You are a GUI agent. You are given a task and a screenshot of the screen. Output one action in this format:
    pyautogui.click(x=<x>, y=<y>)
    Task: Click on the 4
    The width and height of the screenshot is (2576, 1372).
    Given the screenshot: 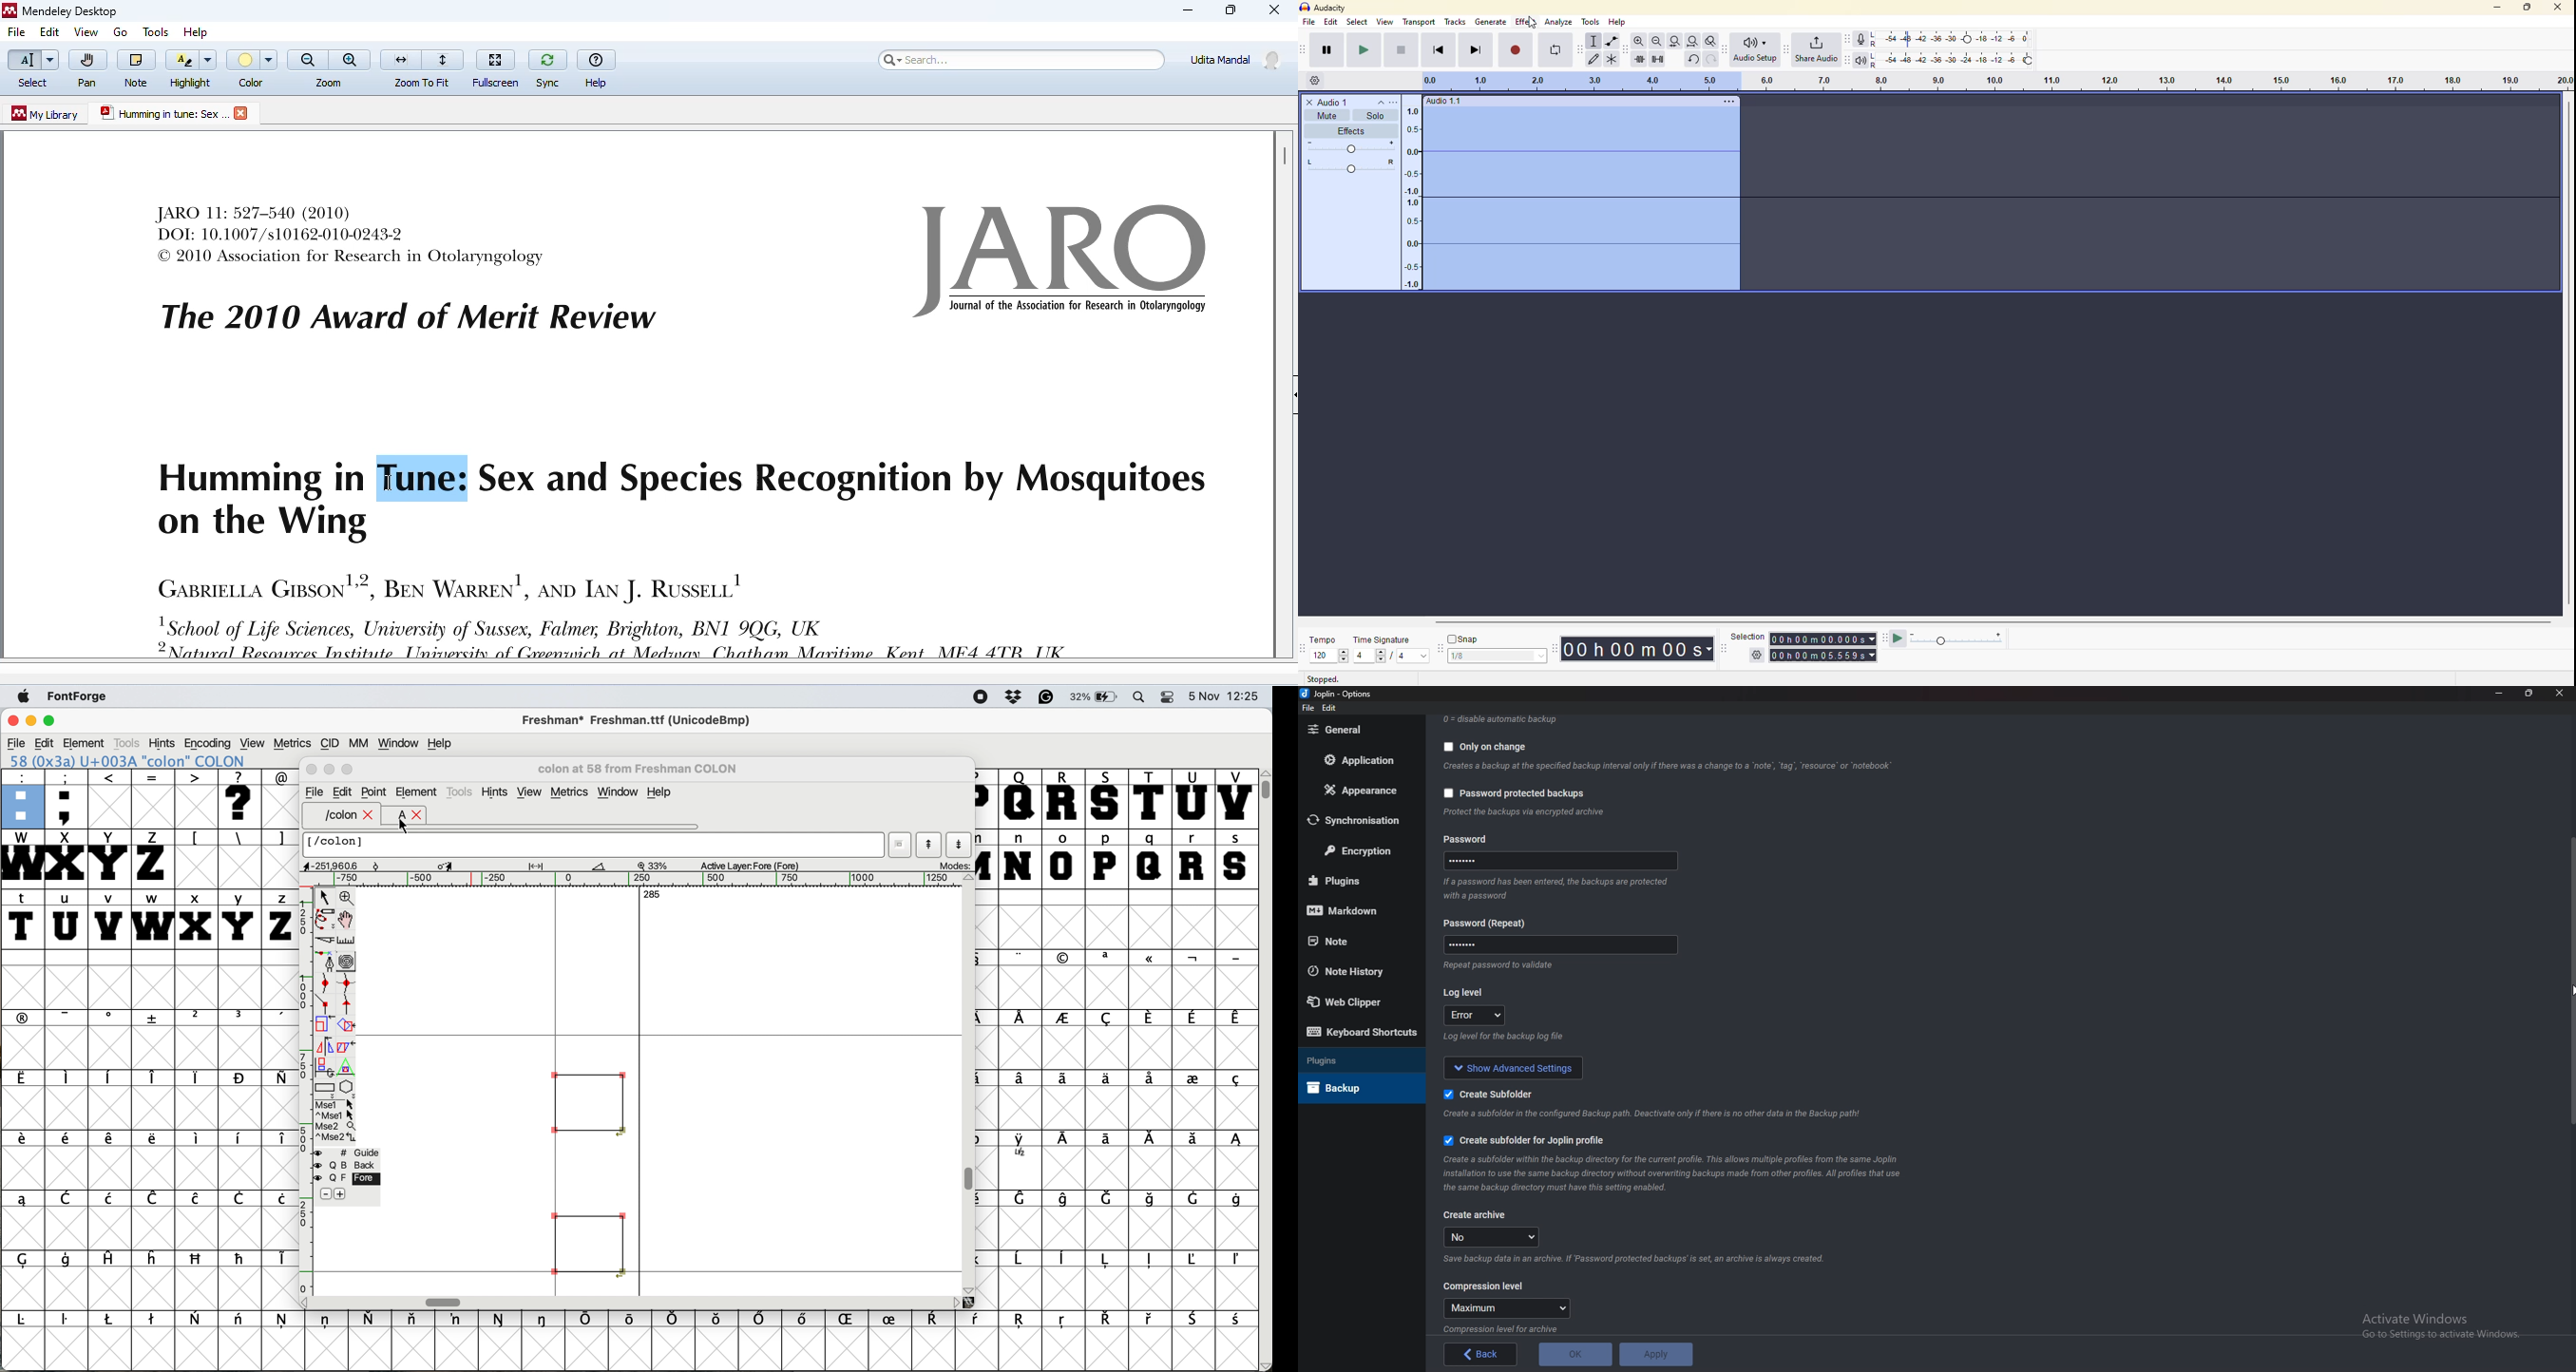 What is the action you would take?
    pyautogui.click(x=1360, y=655)
    